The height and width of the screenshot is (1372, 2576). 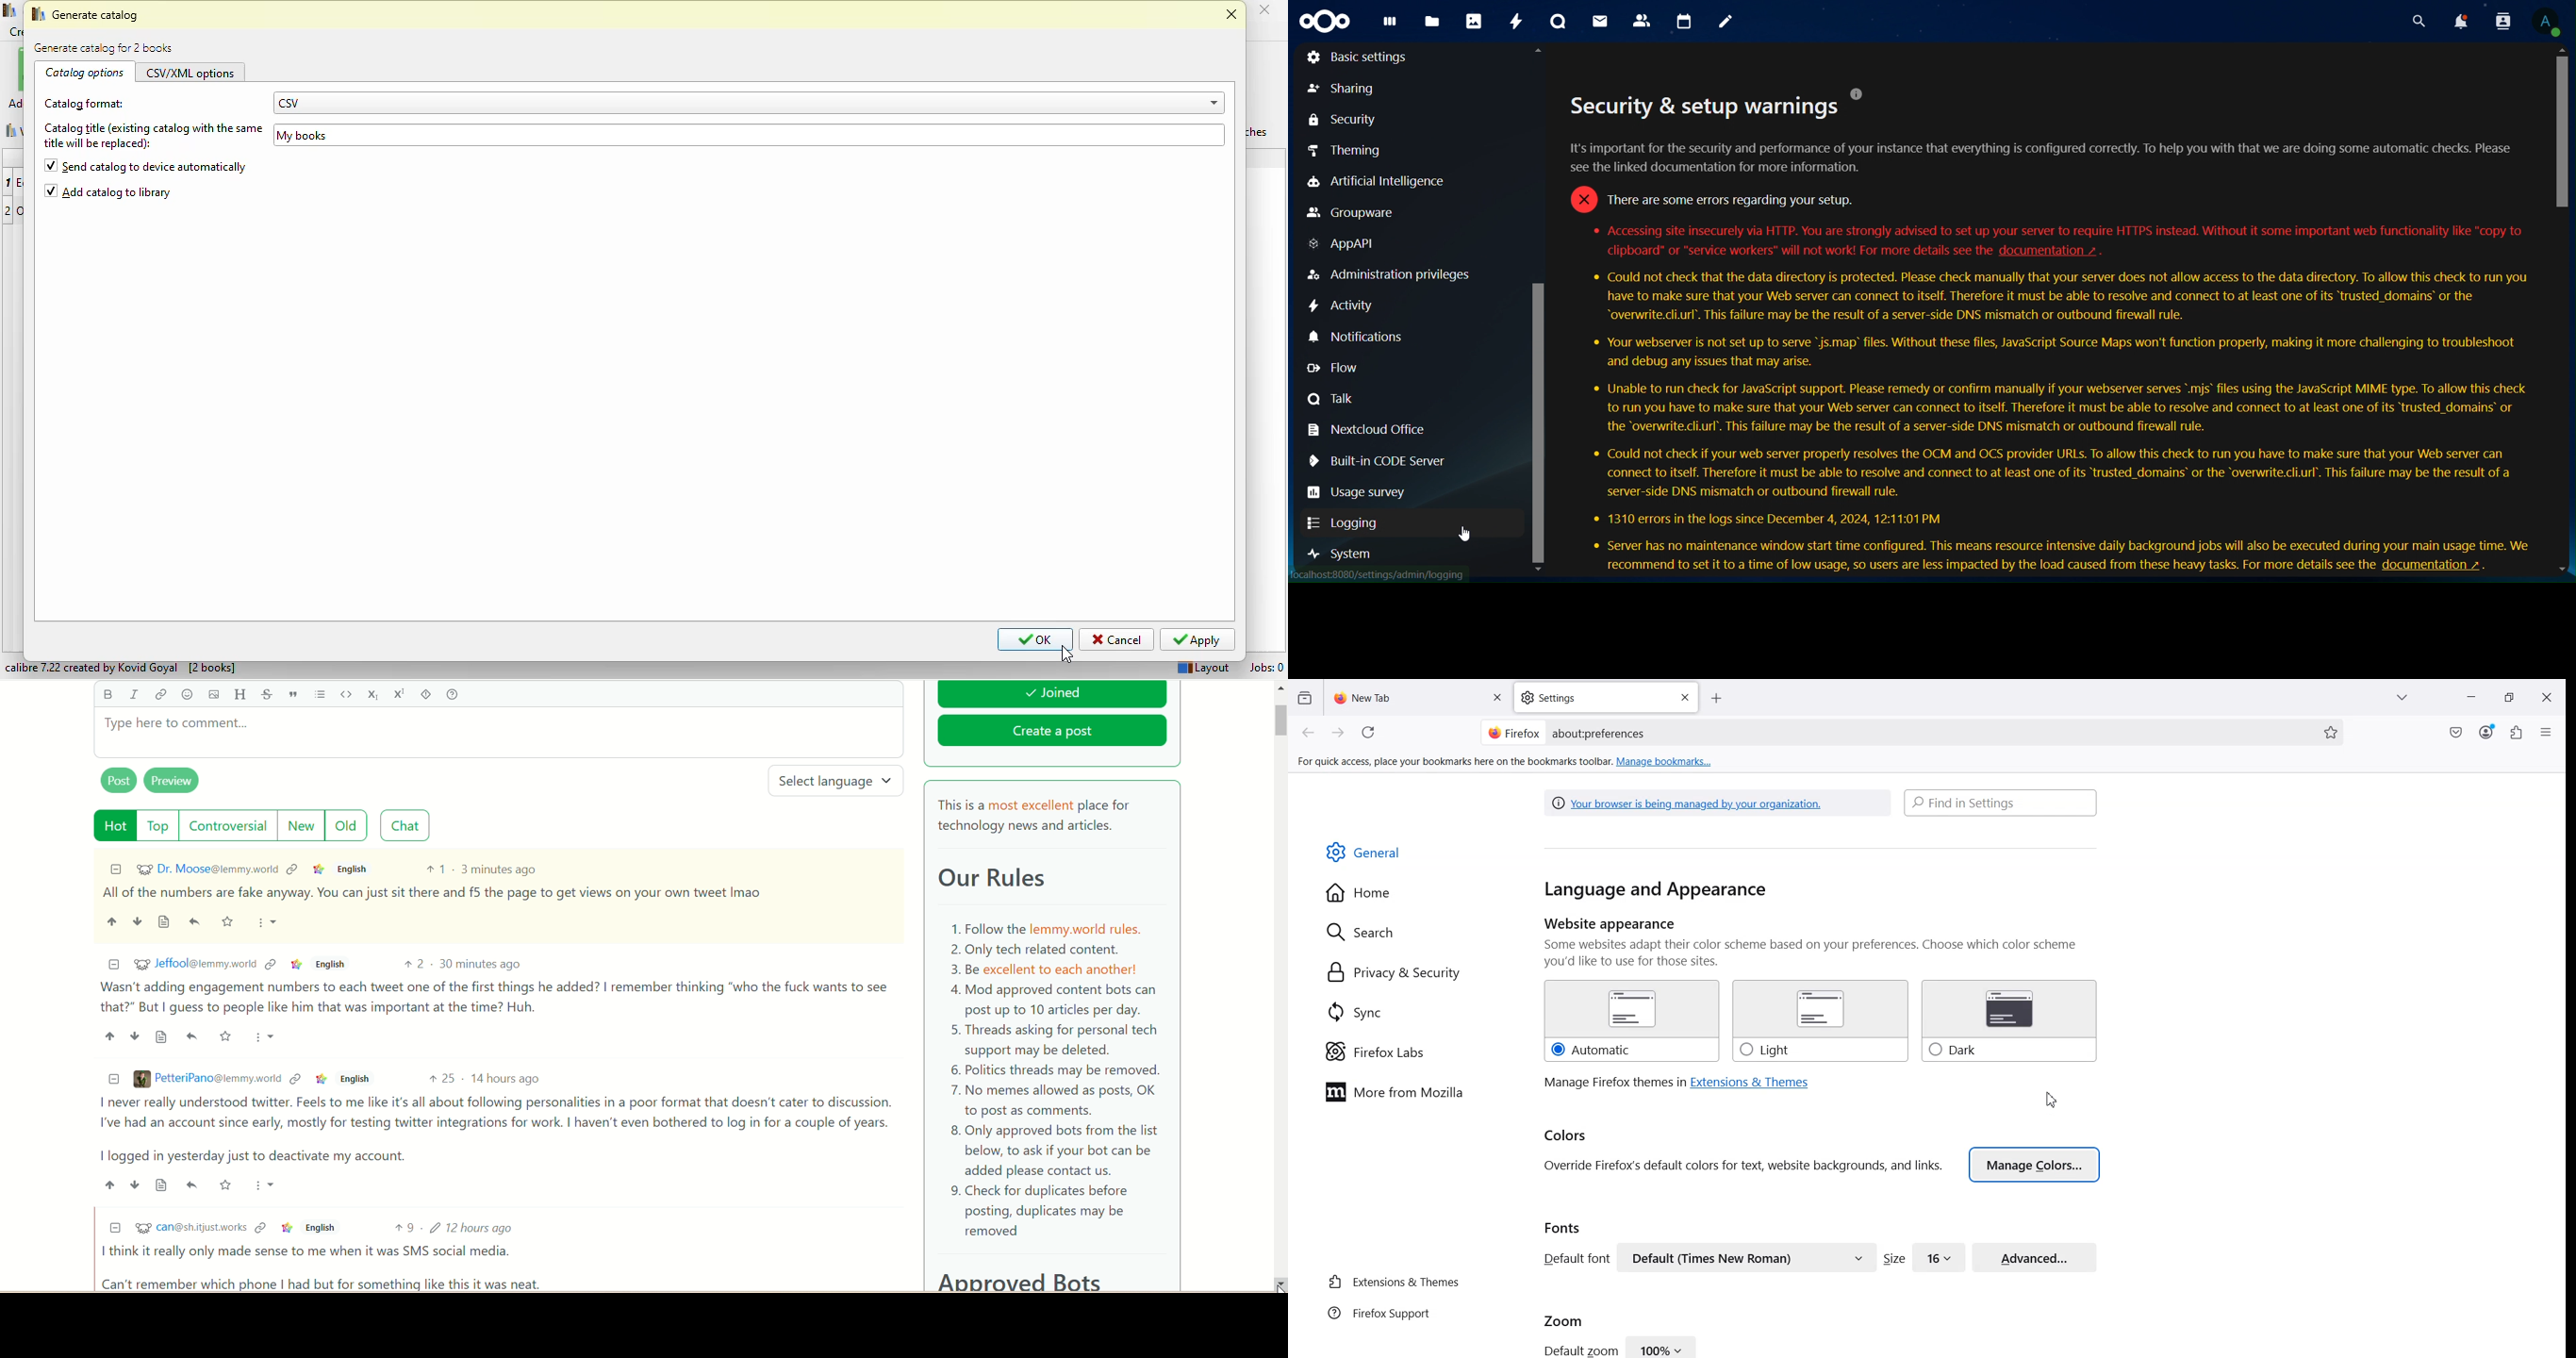 What do you see at coordinates (286, 1229) in the screenshot?
I see `Link` at bounding box center [286, 1229].